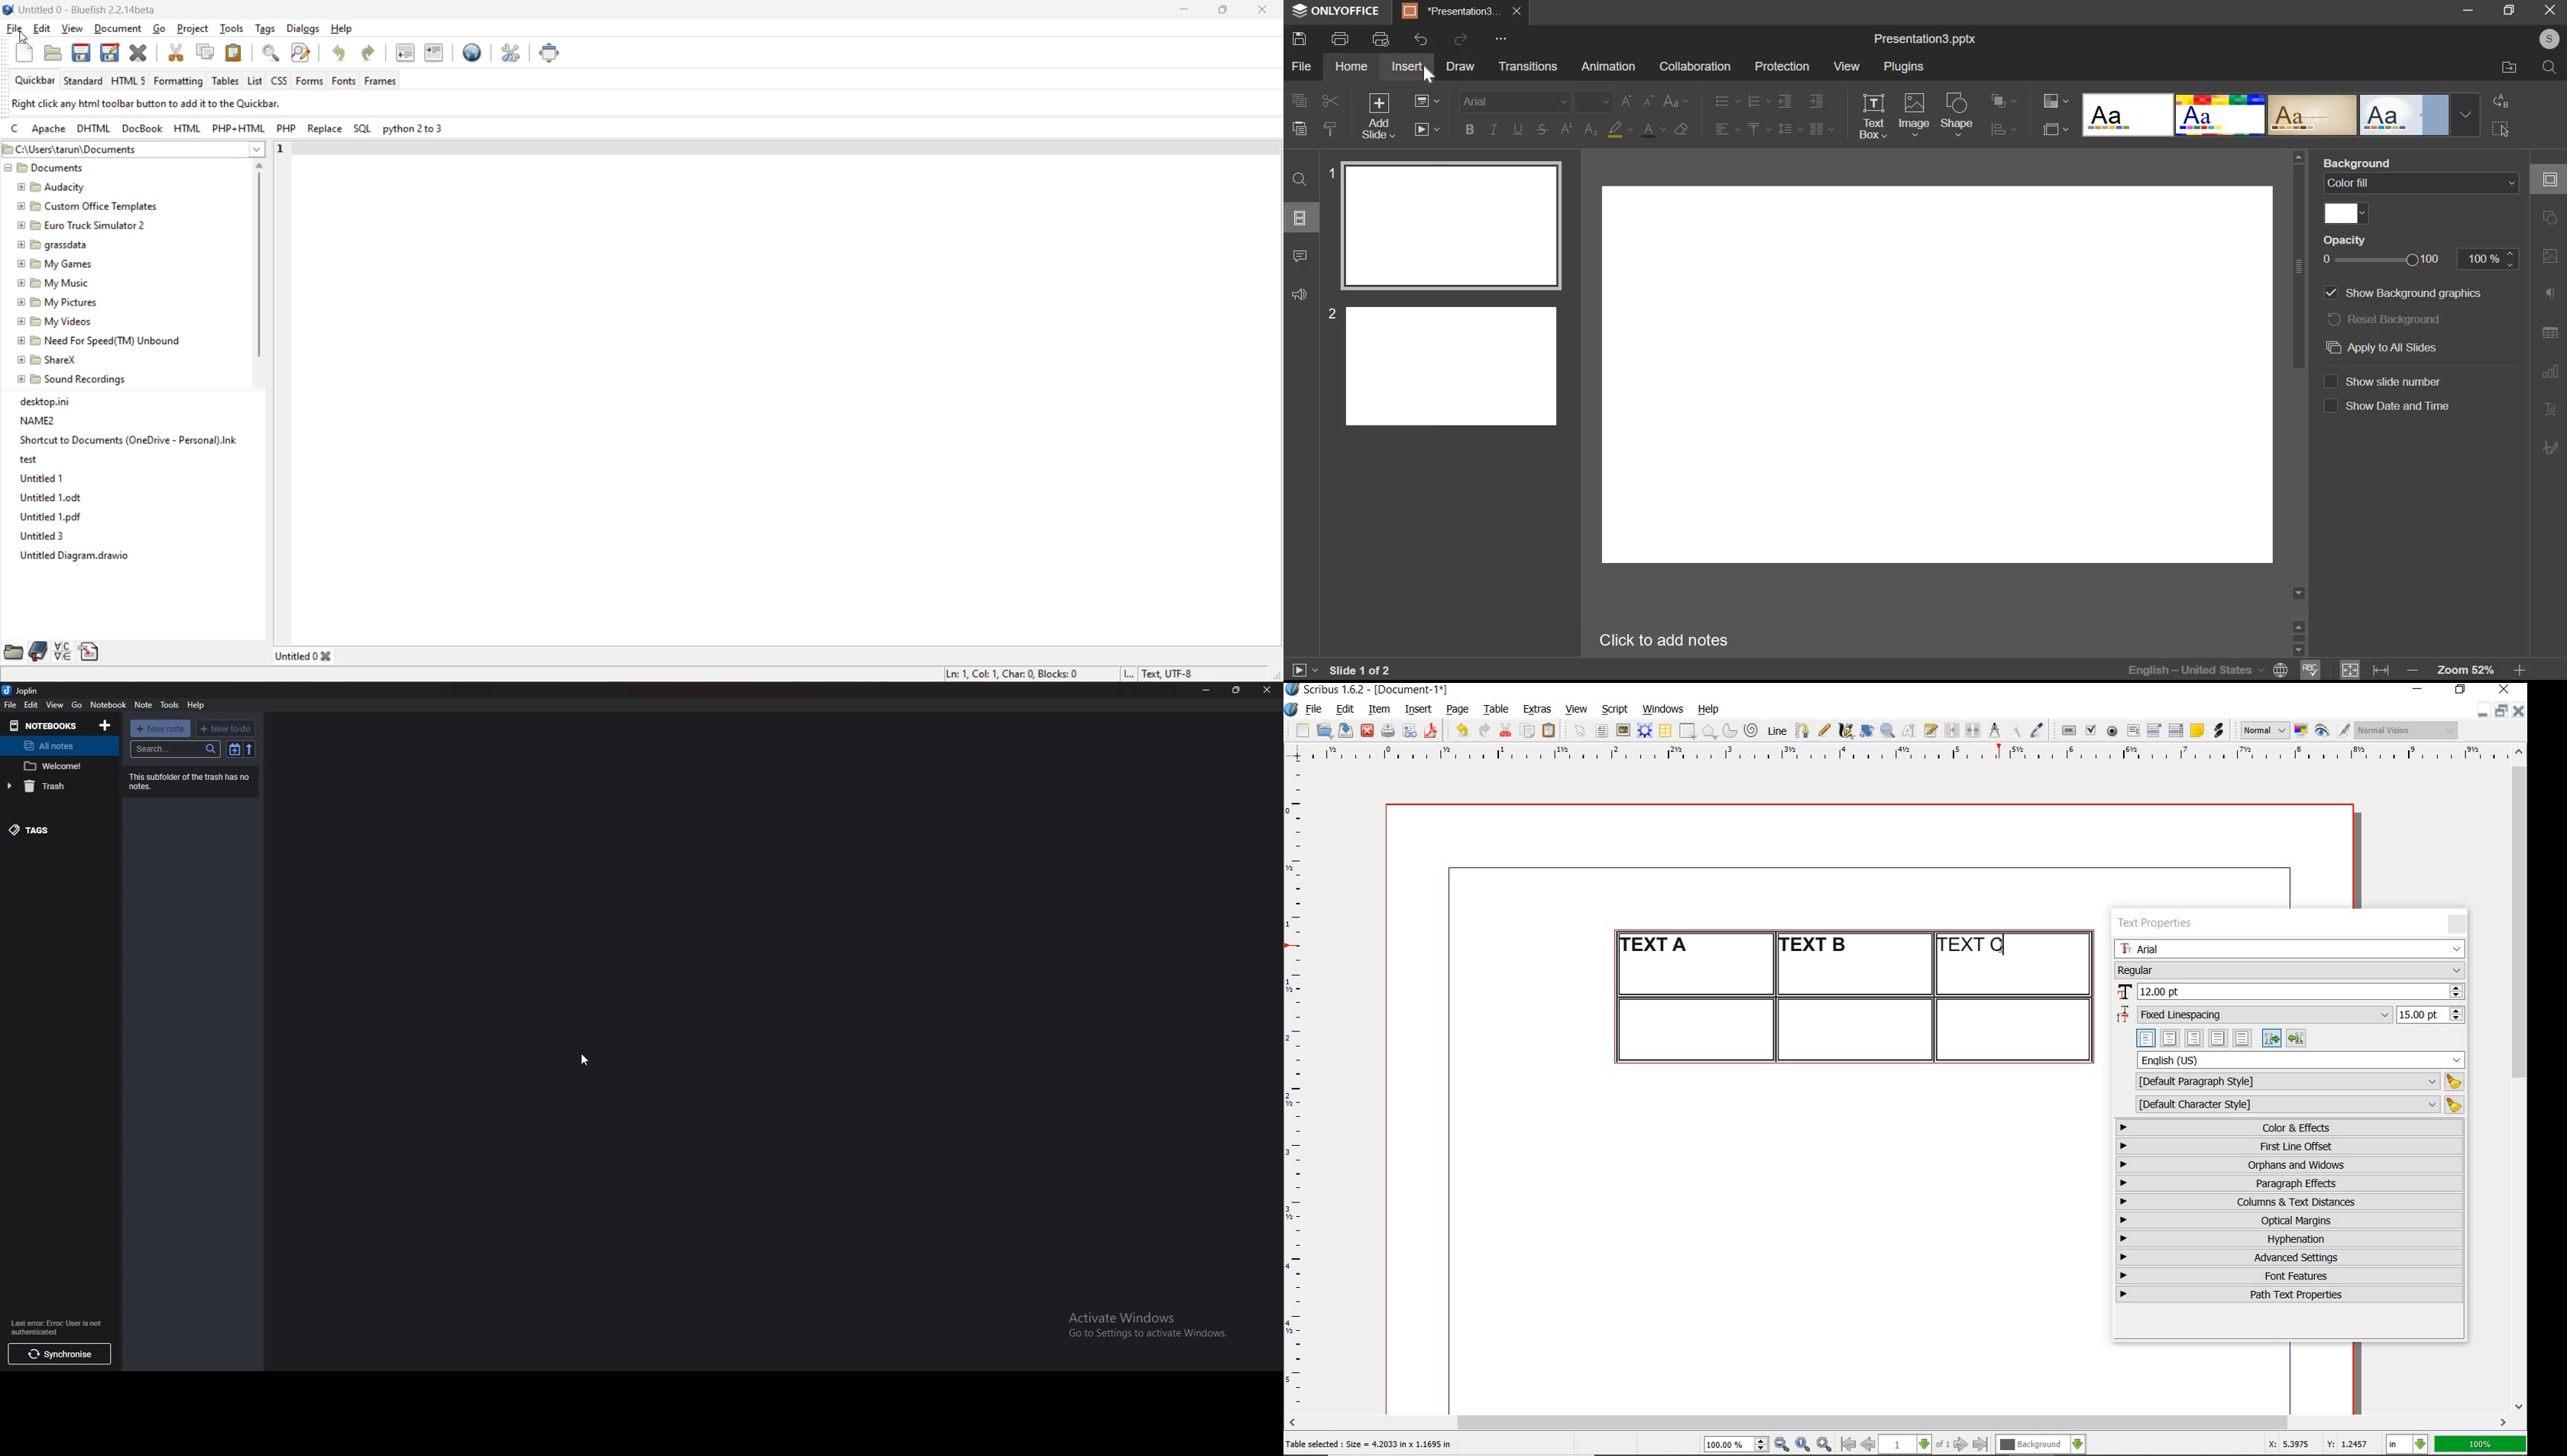  Describe the element at coordinates (2220, 115) in the screenshot. I see `basic` at that location.